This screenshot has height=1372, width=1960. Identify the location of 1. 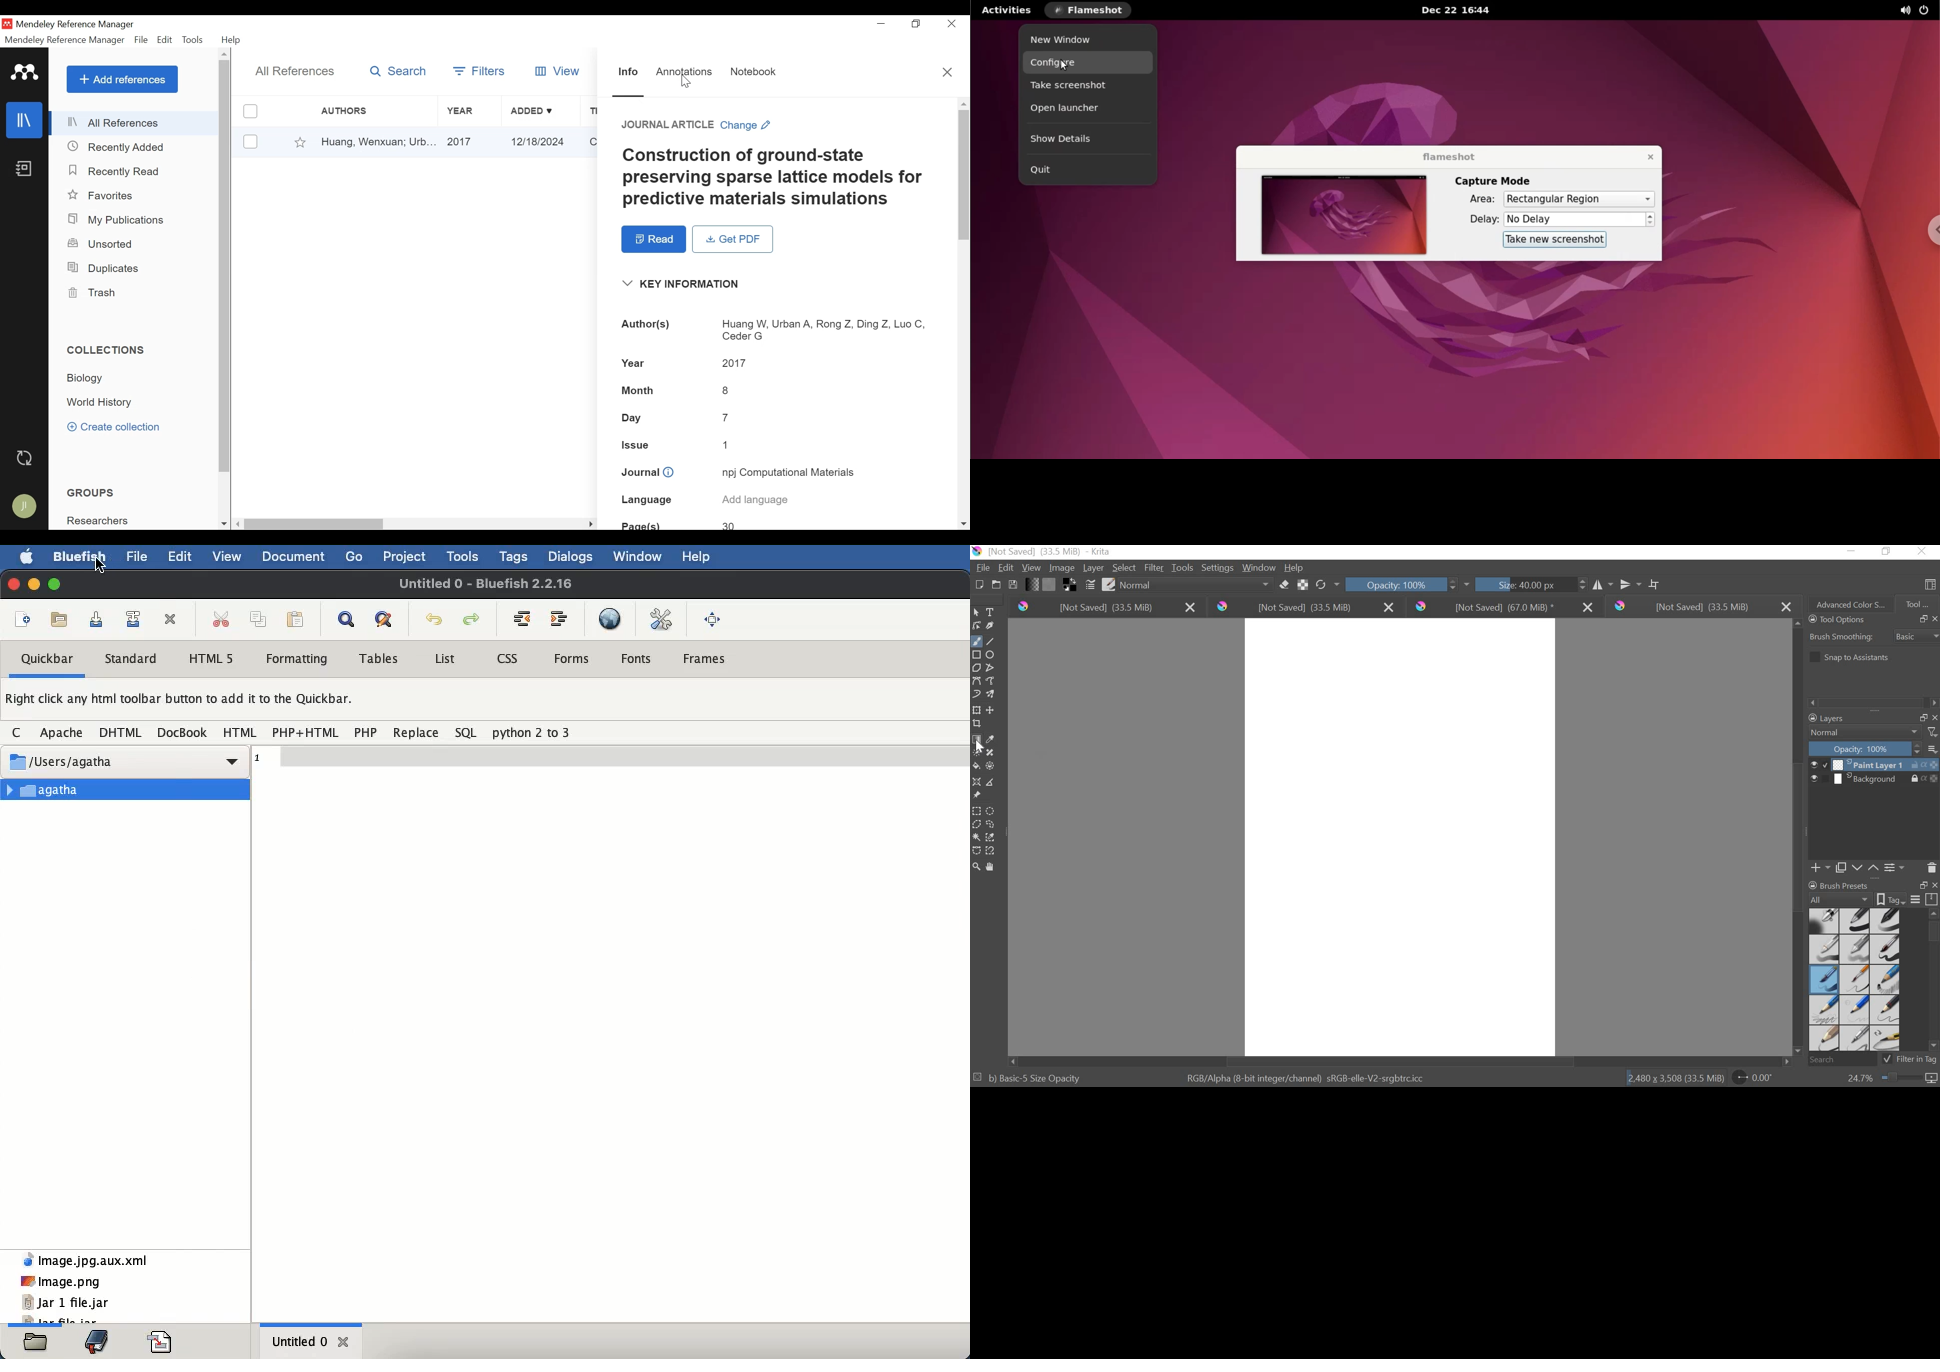
(727, 446).